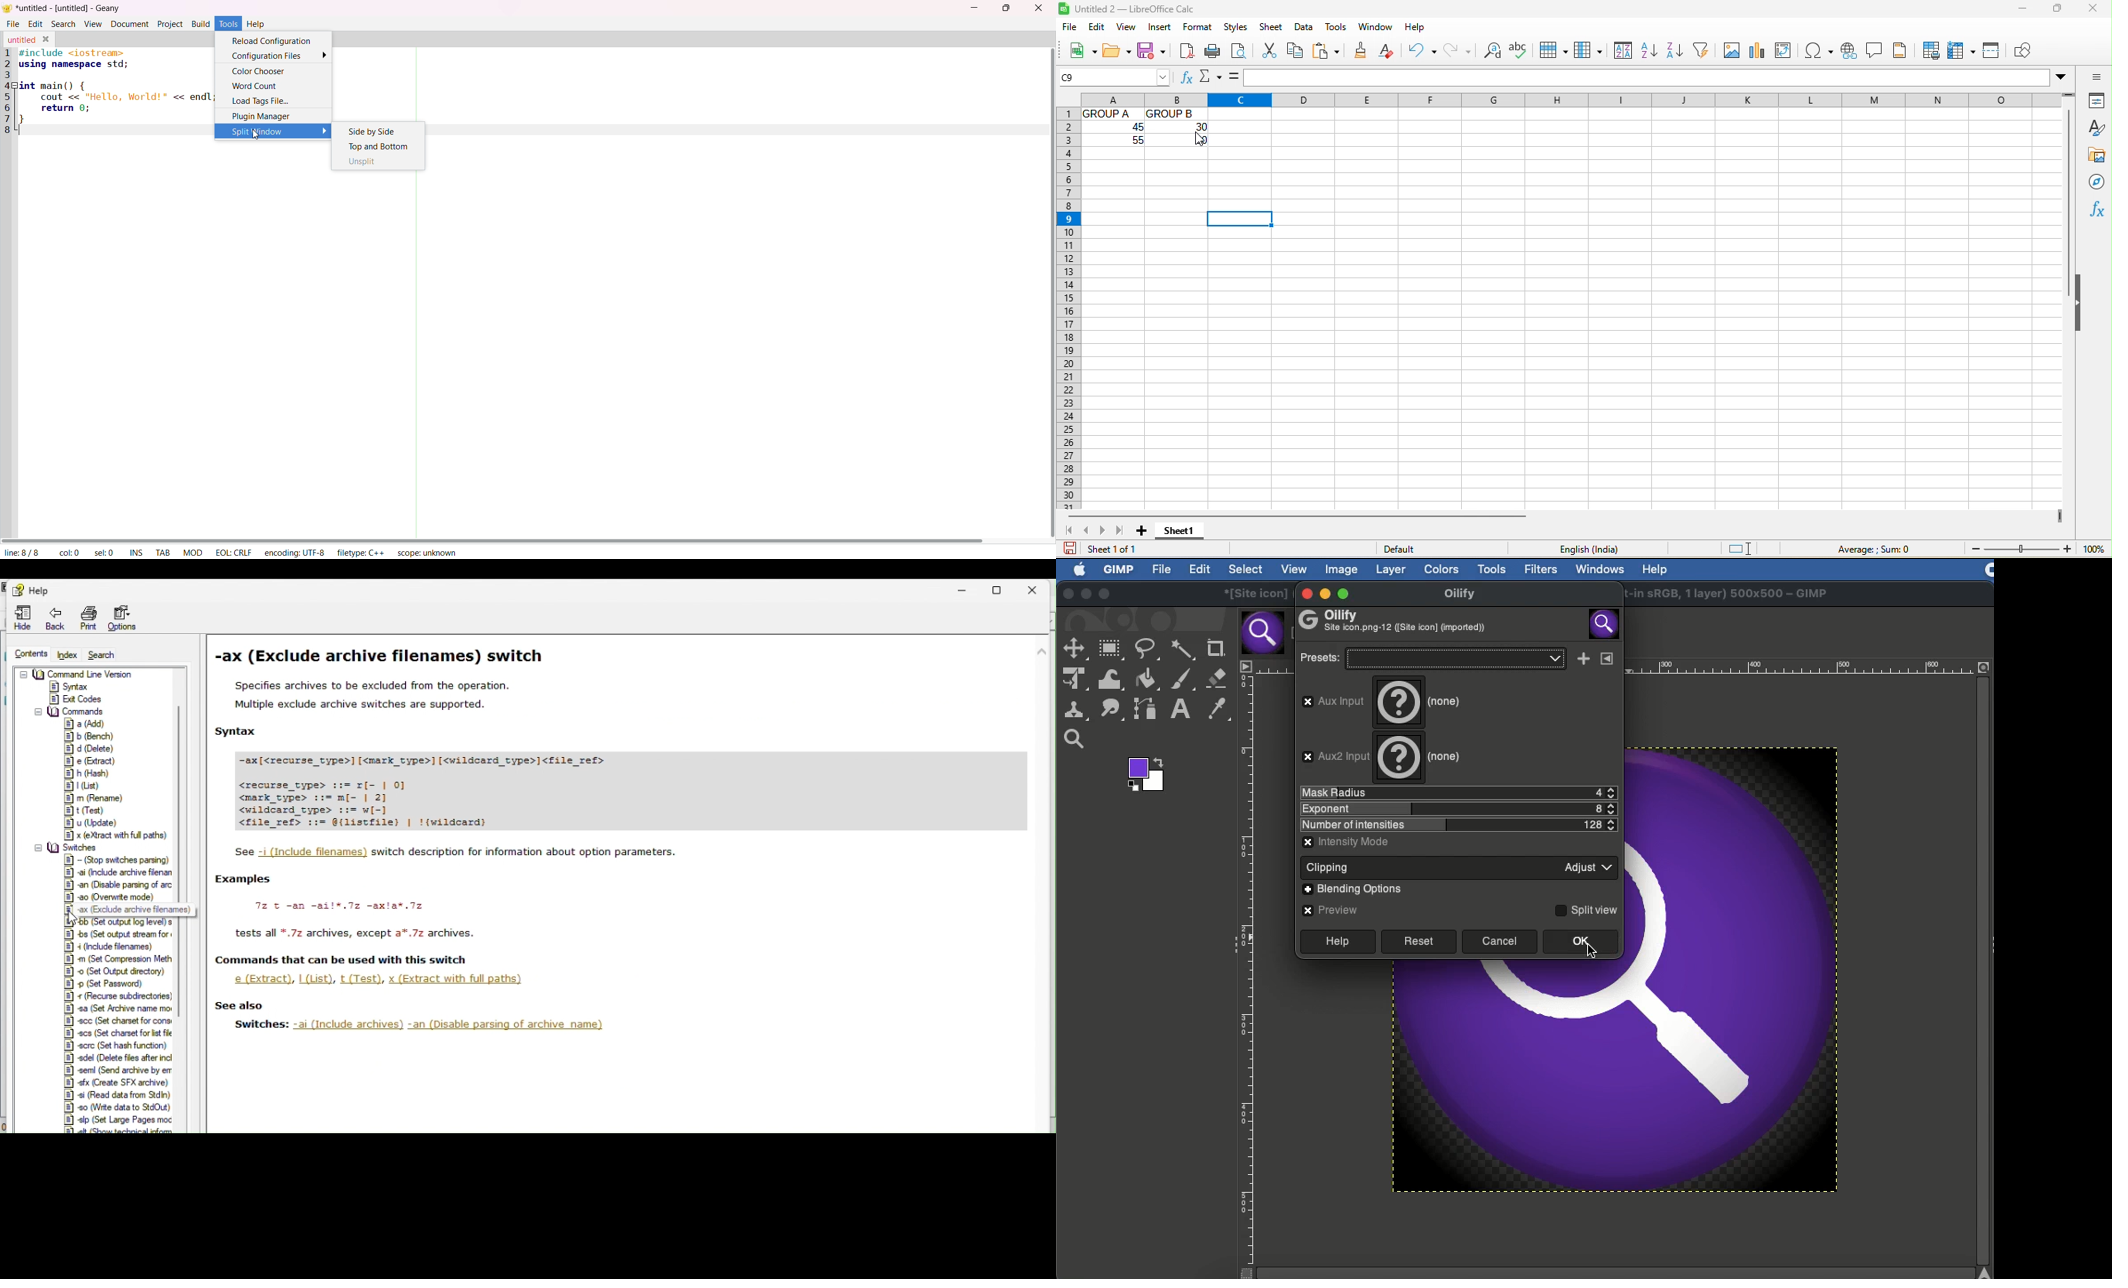 The width and height of the screenshot is (2128, 1288). Describe the element at coordinates (1117, 50) in the screenshot. I see `open` at that location.